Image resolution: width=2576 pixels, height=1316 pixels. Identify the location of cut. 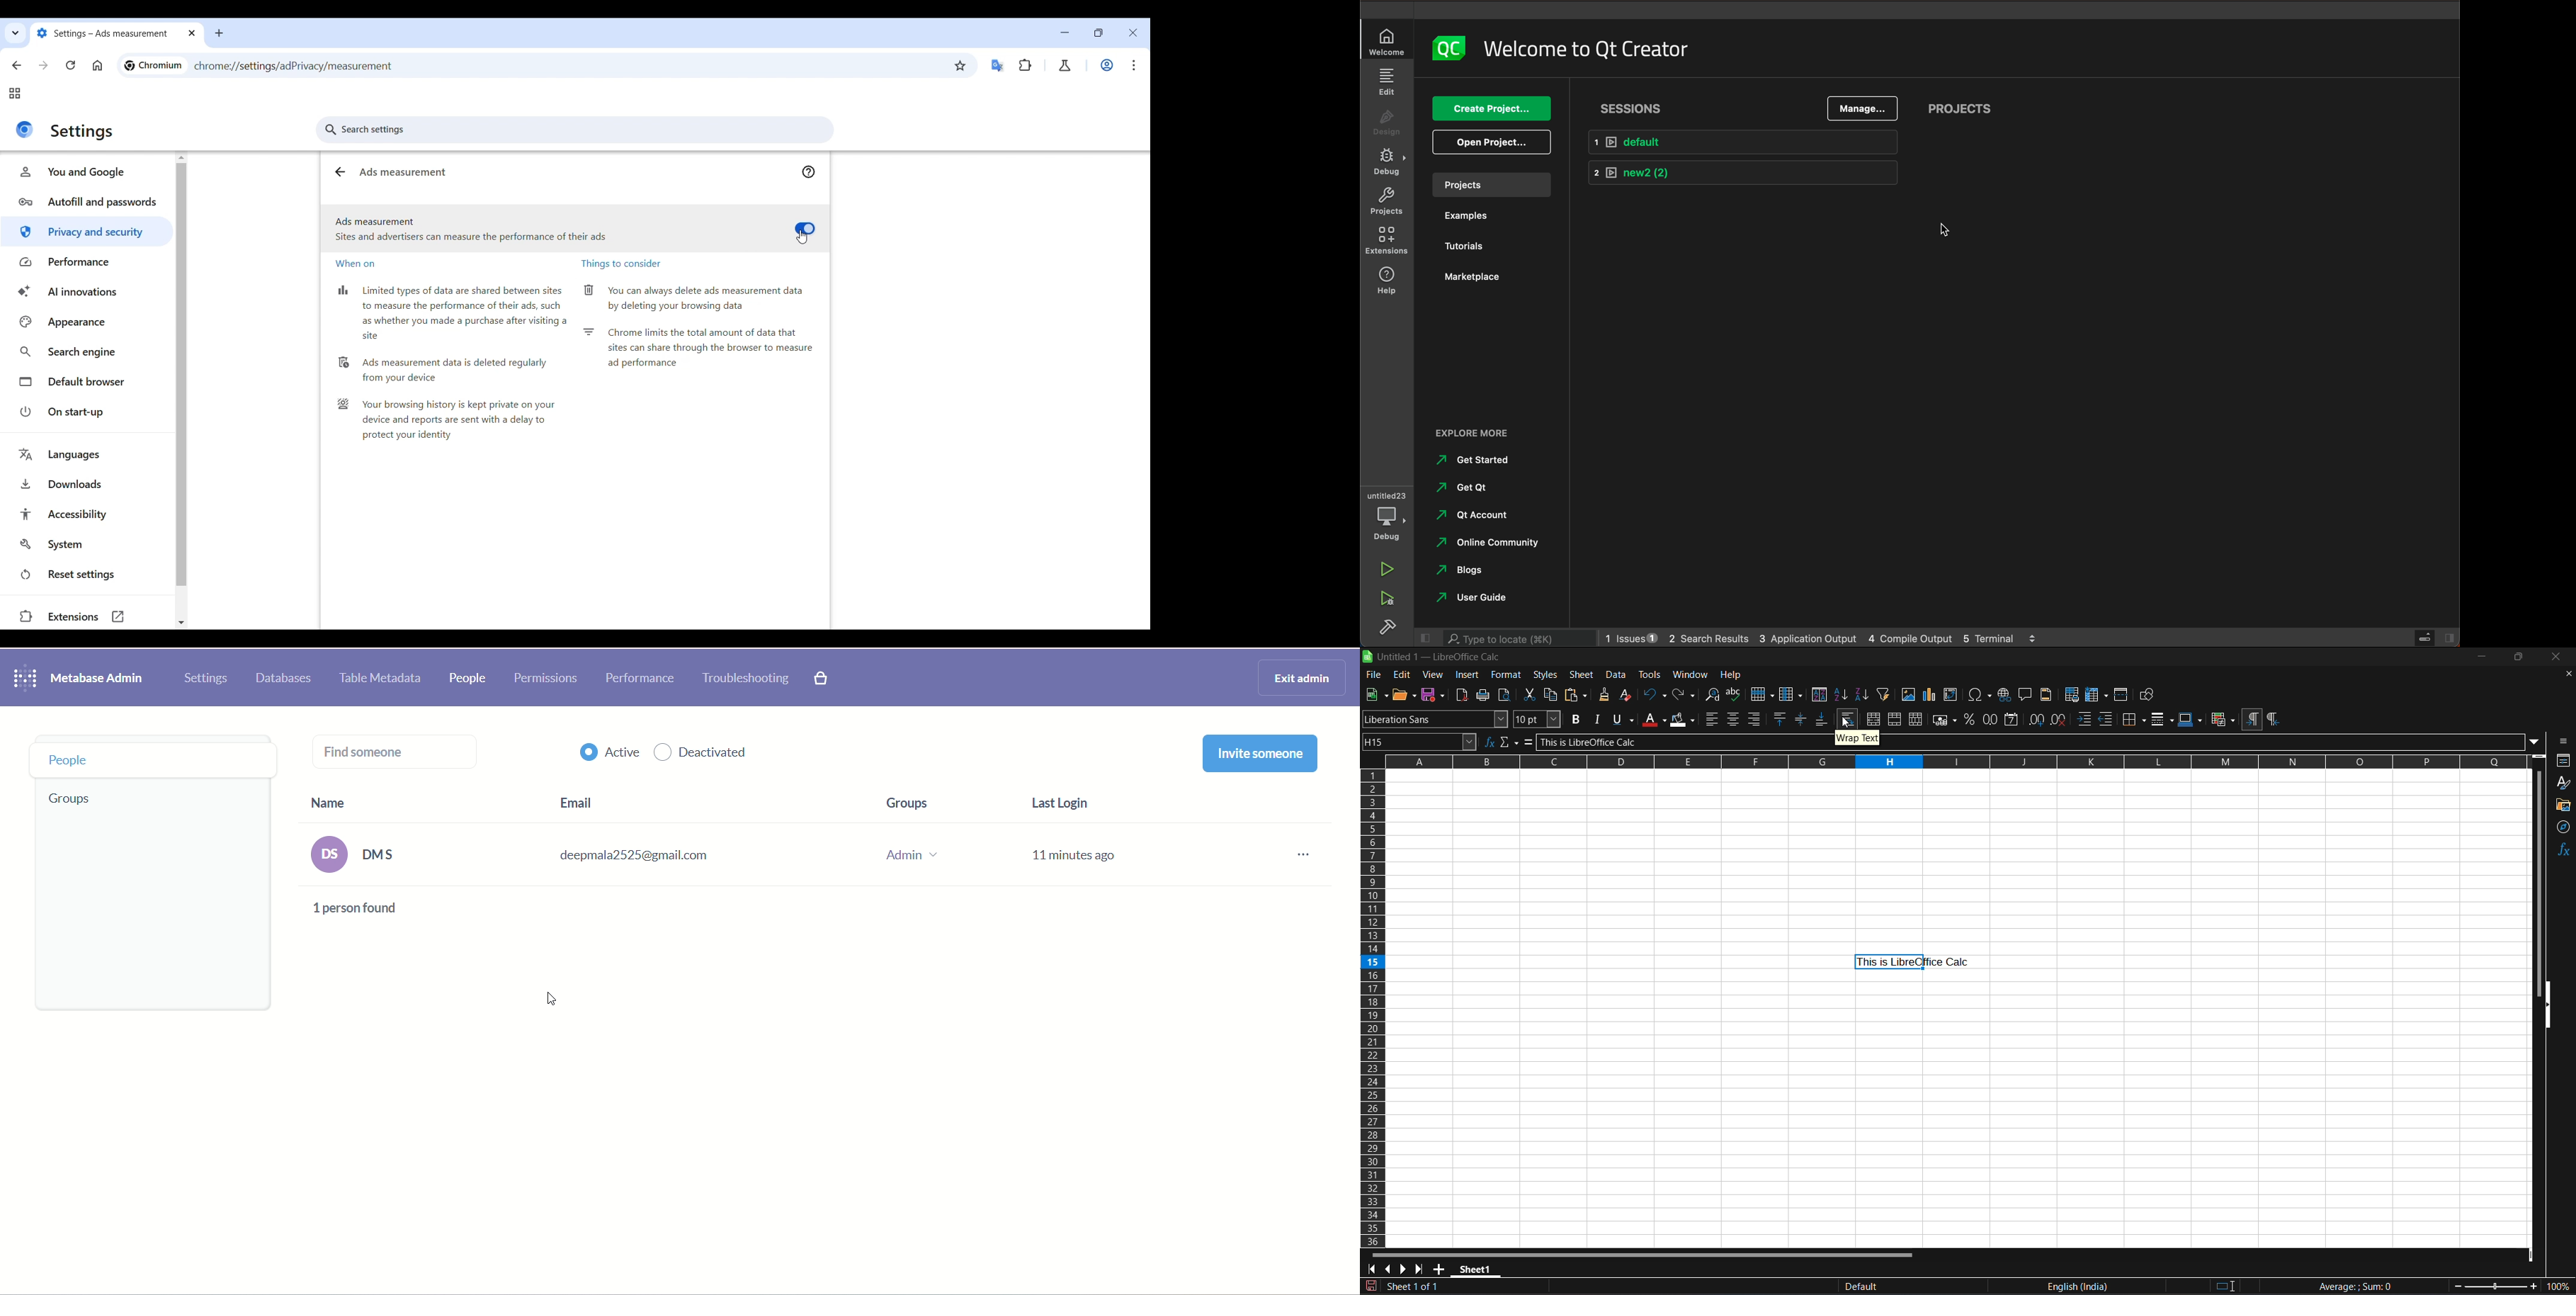
(1531, 695).